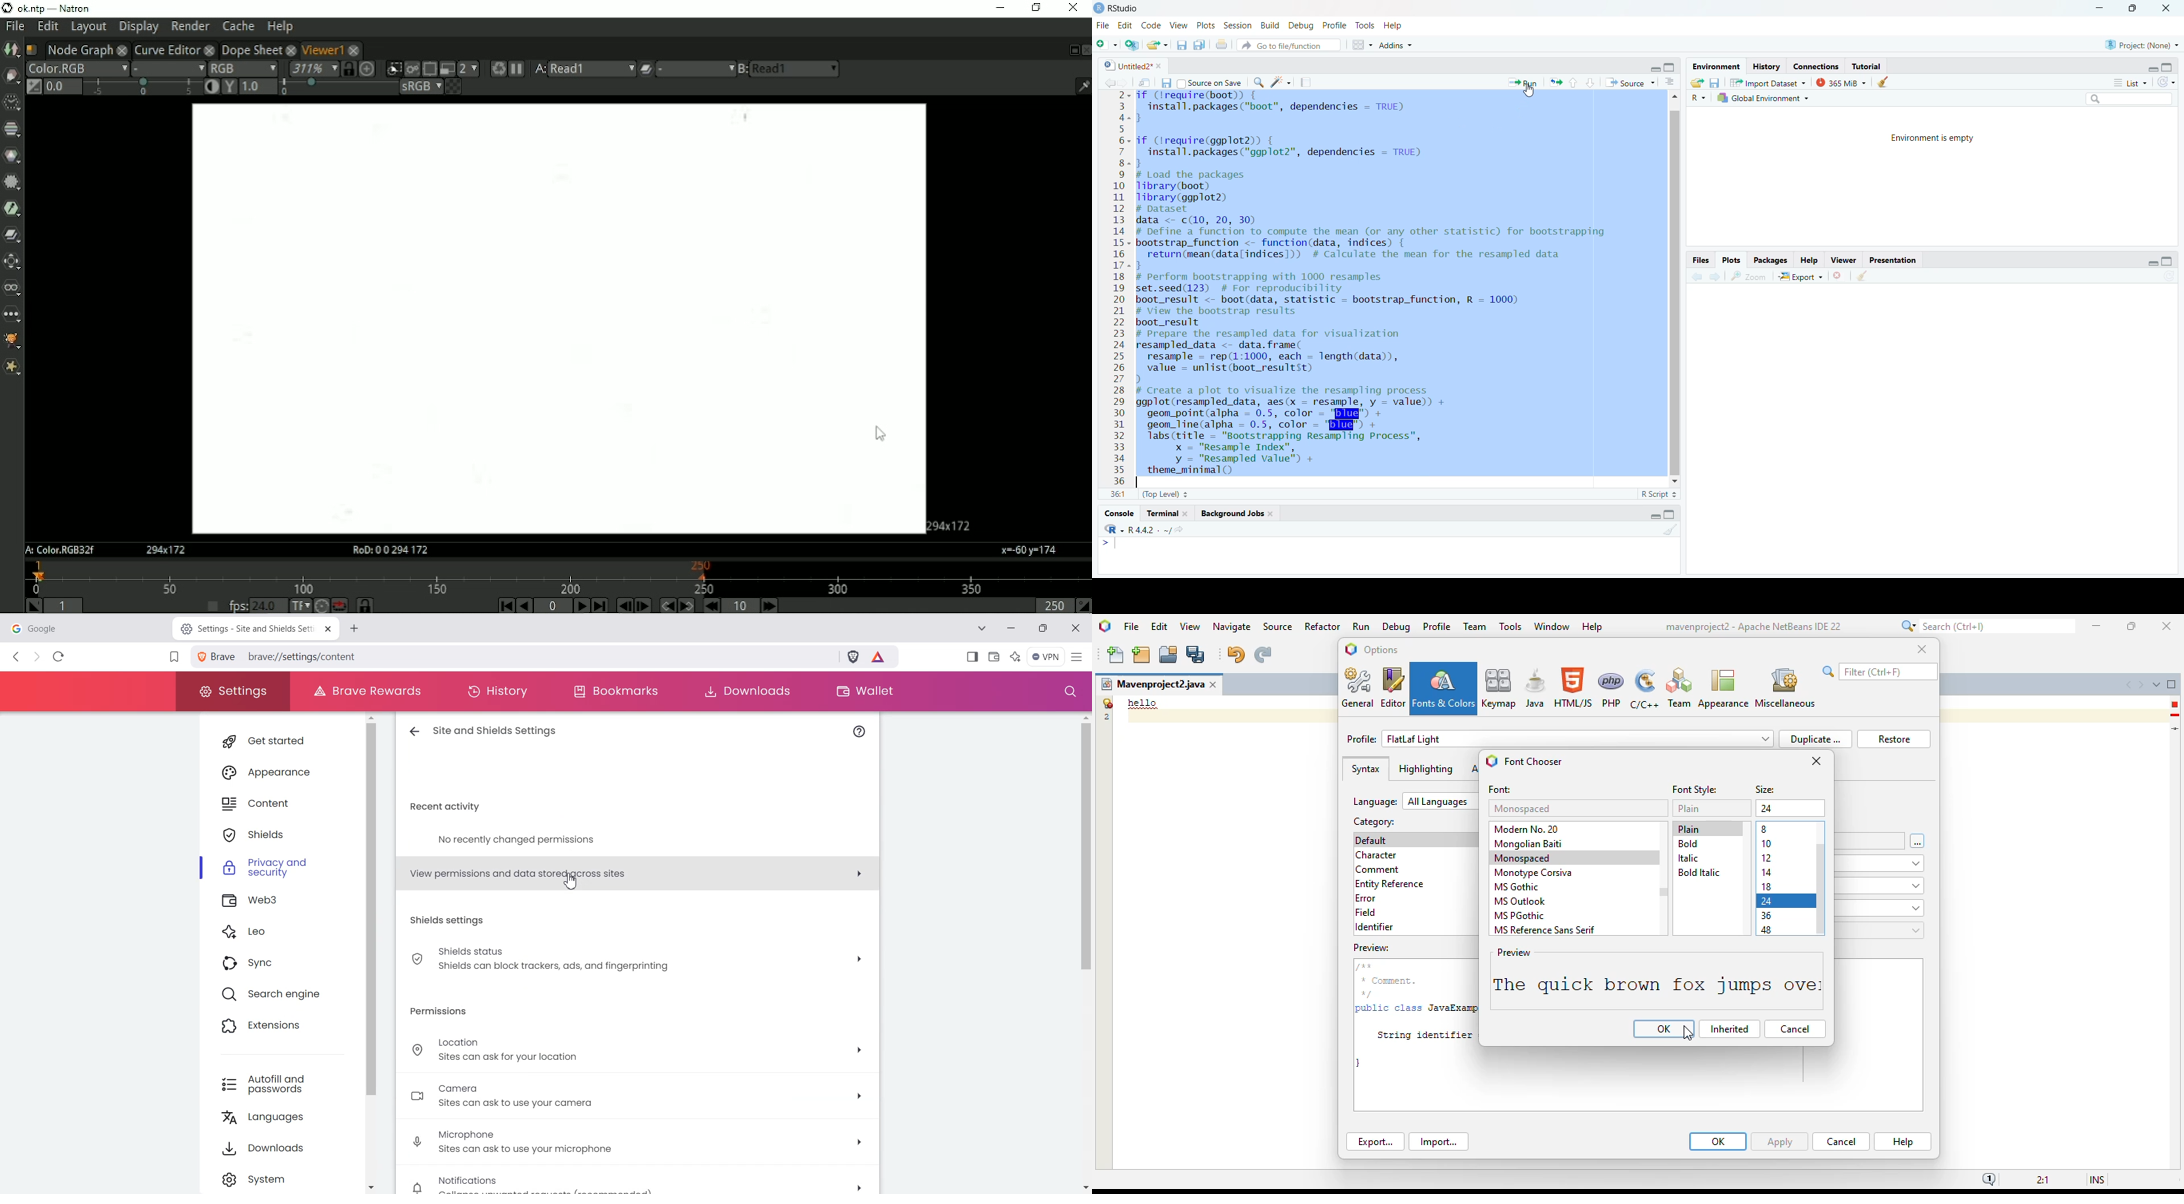 The width and height of the screenshot is (2184, 1204). I want to click on  Untitled2, so click(1139, 65).